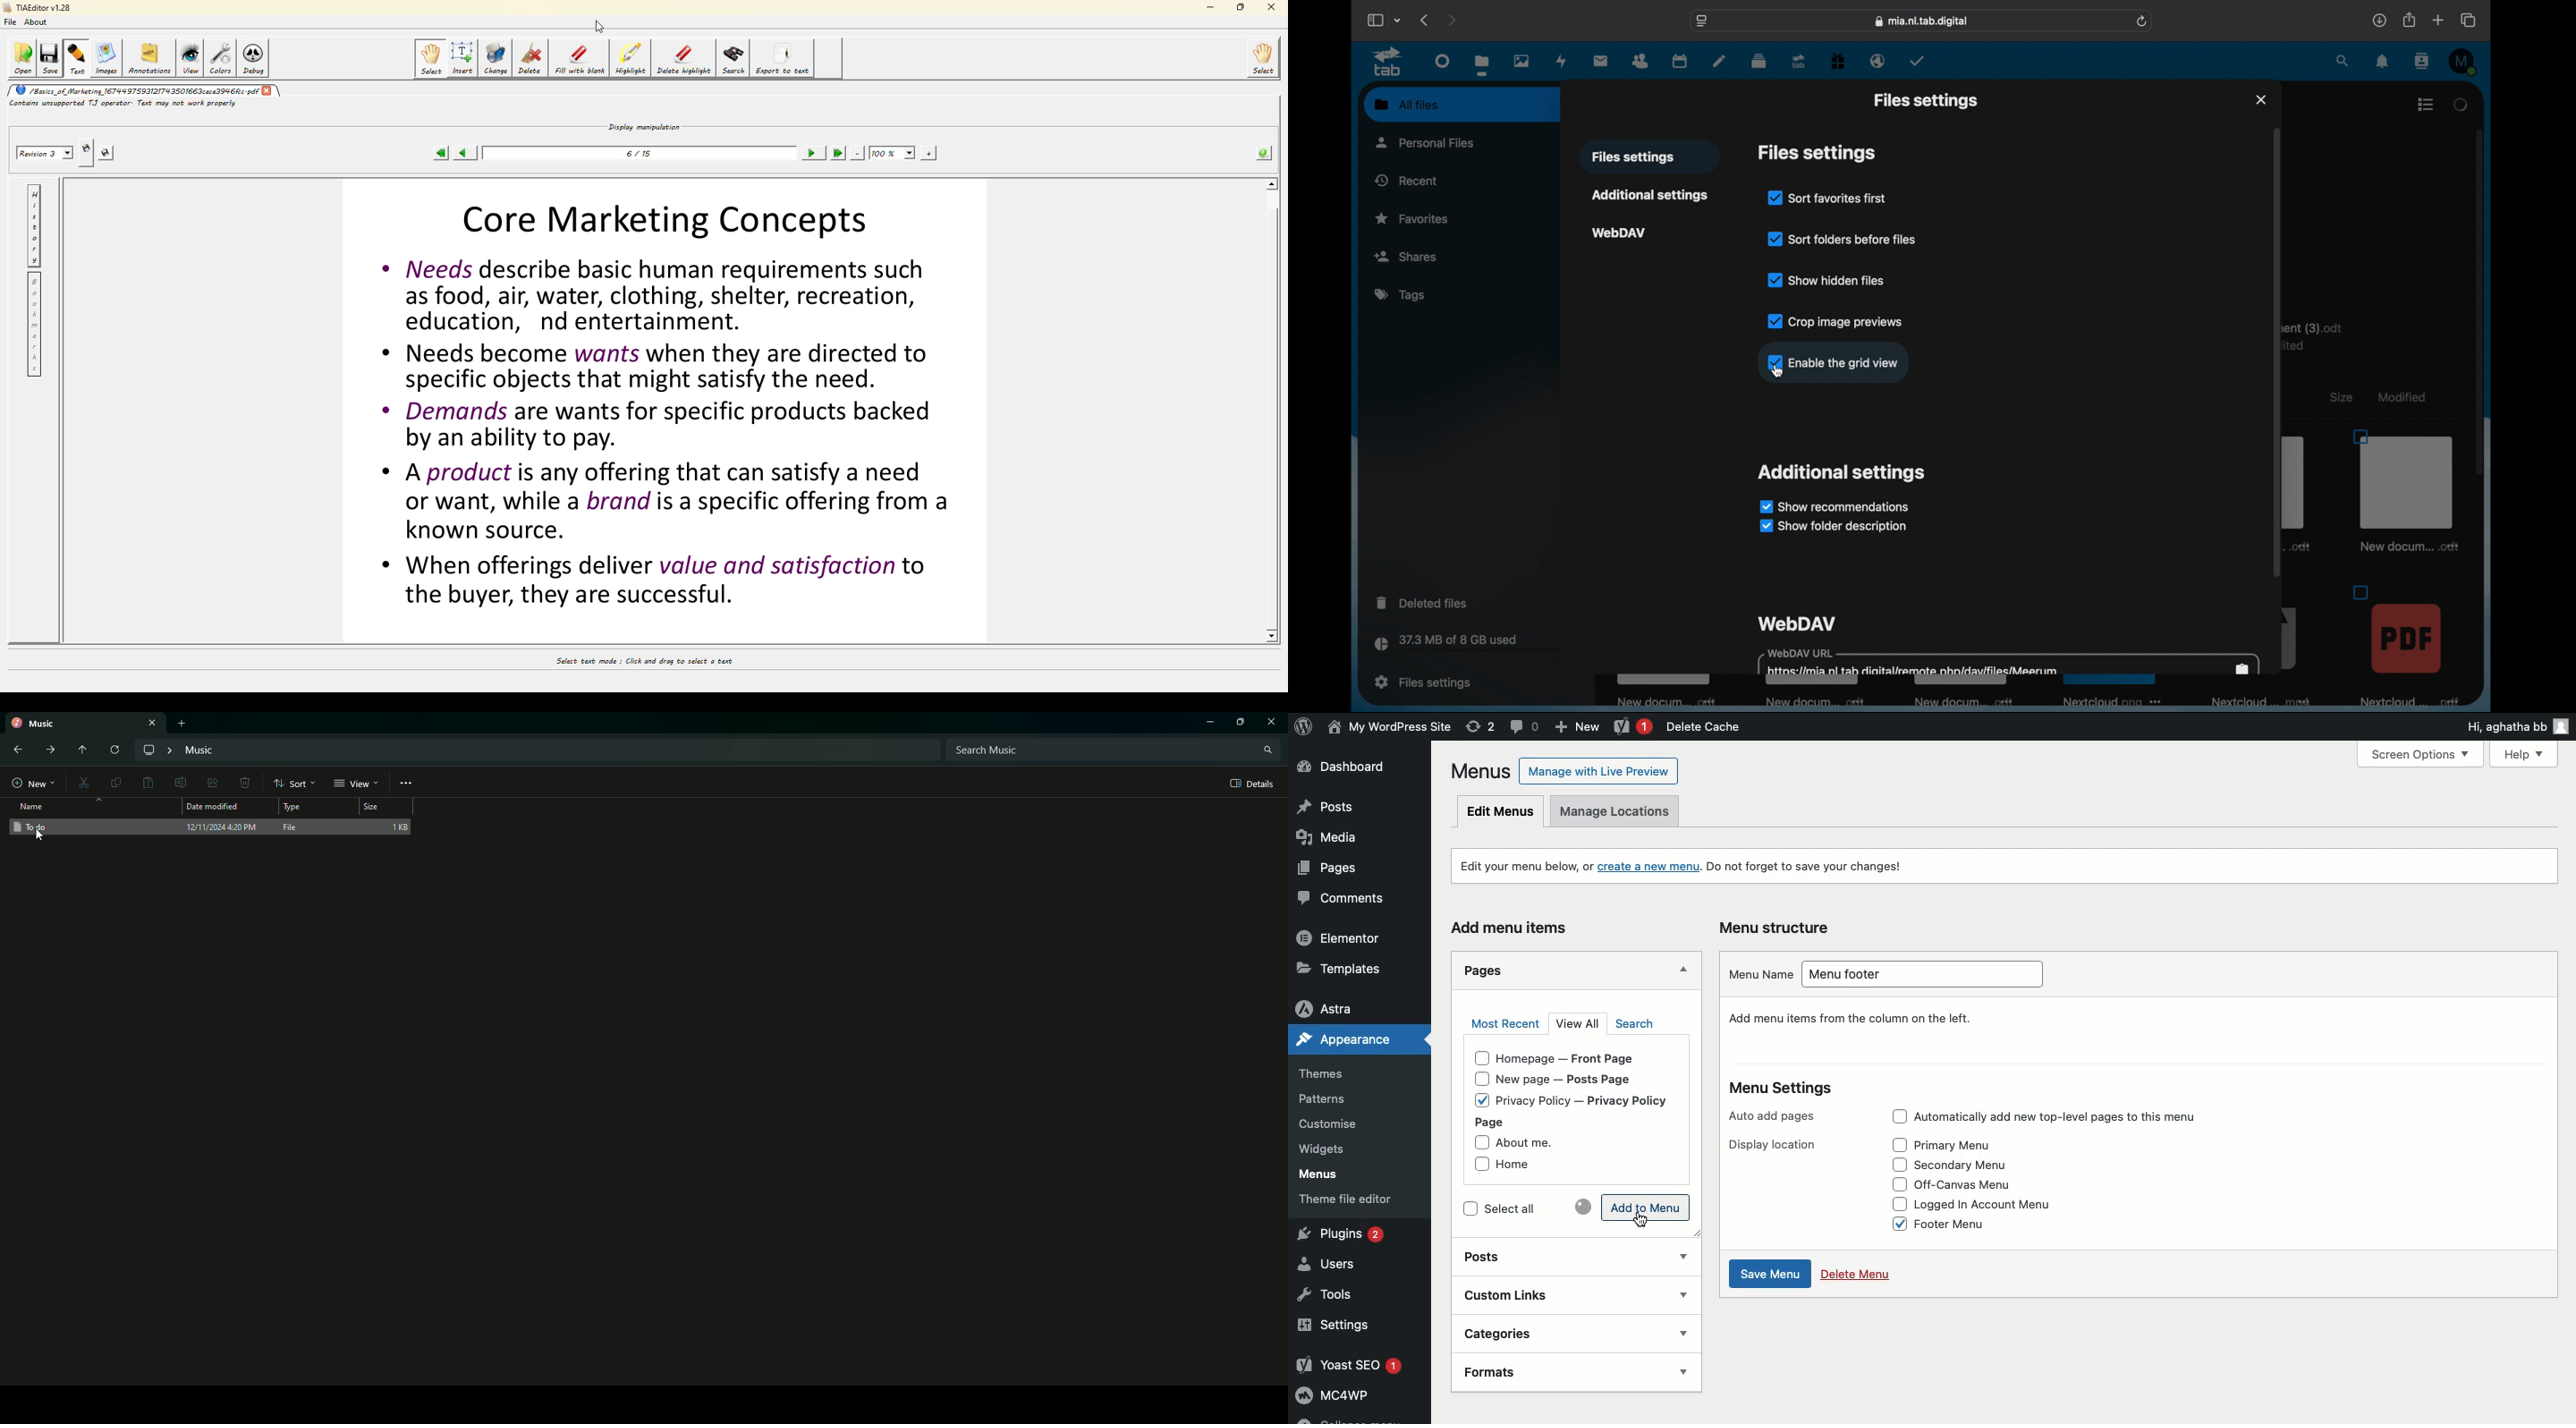  Describe the element at coordinates (1360, 1202) in the screenshot. I see `Theme file editor` at that location.